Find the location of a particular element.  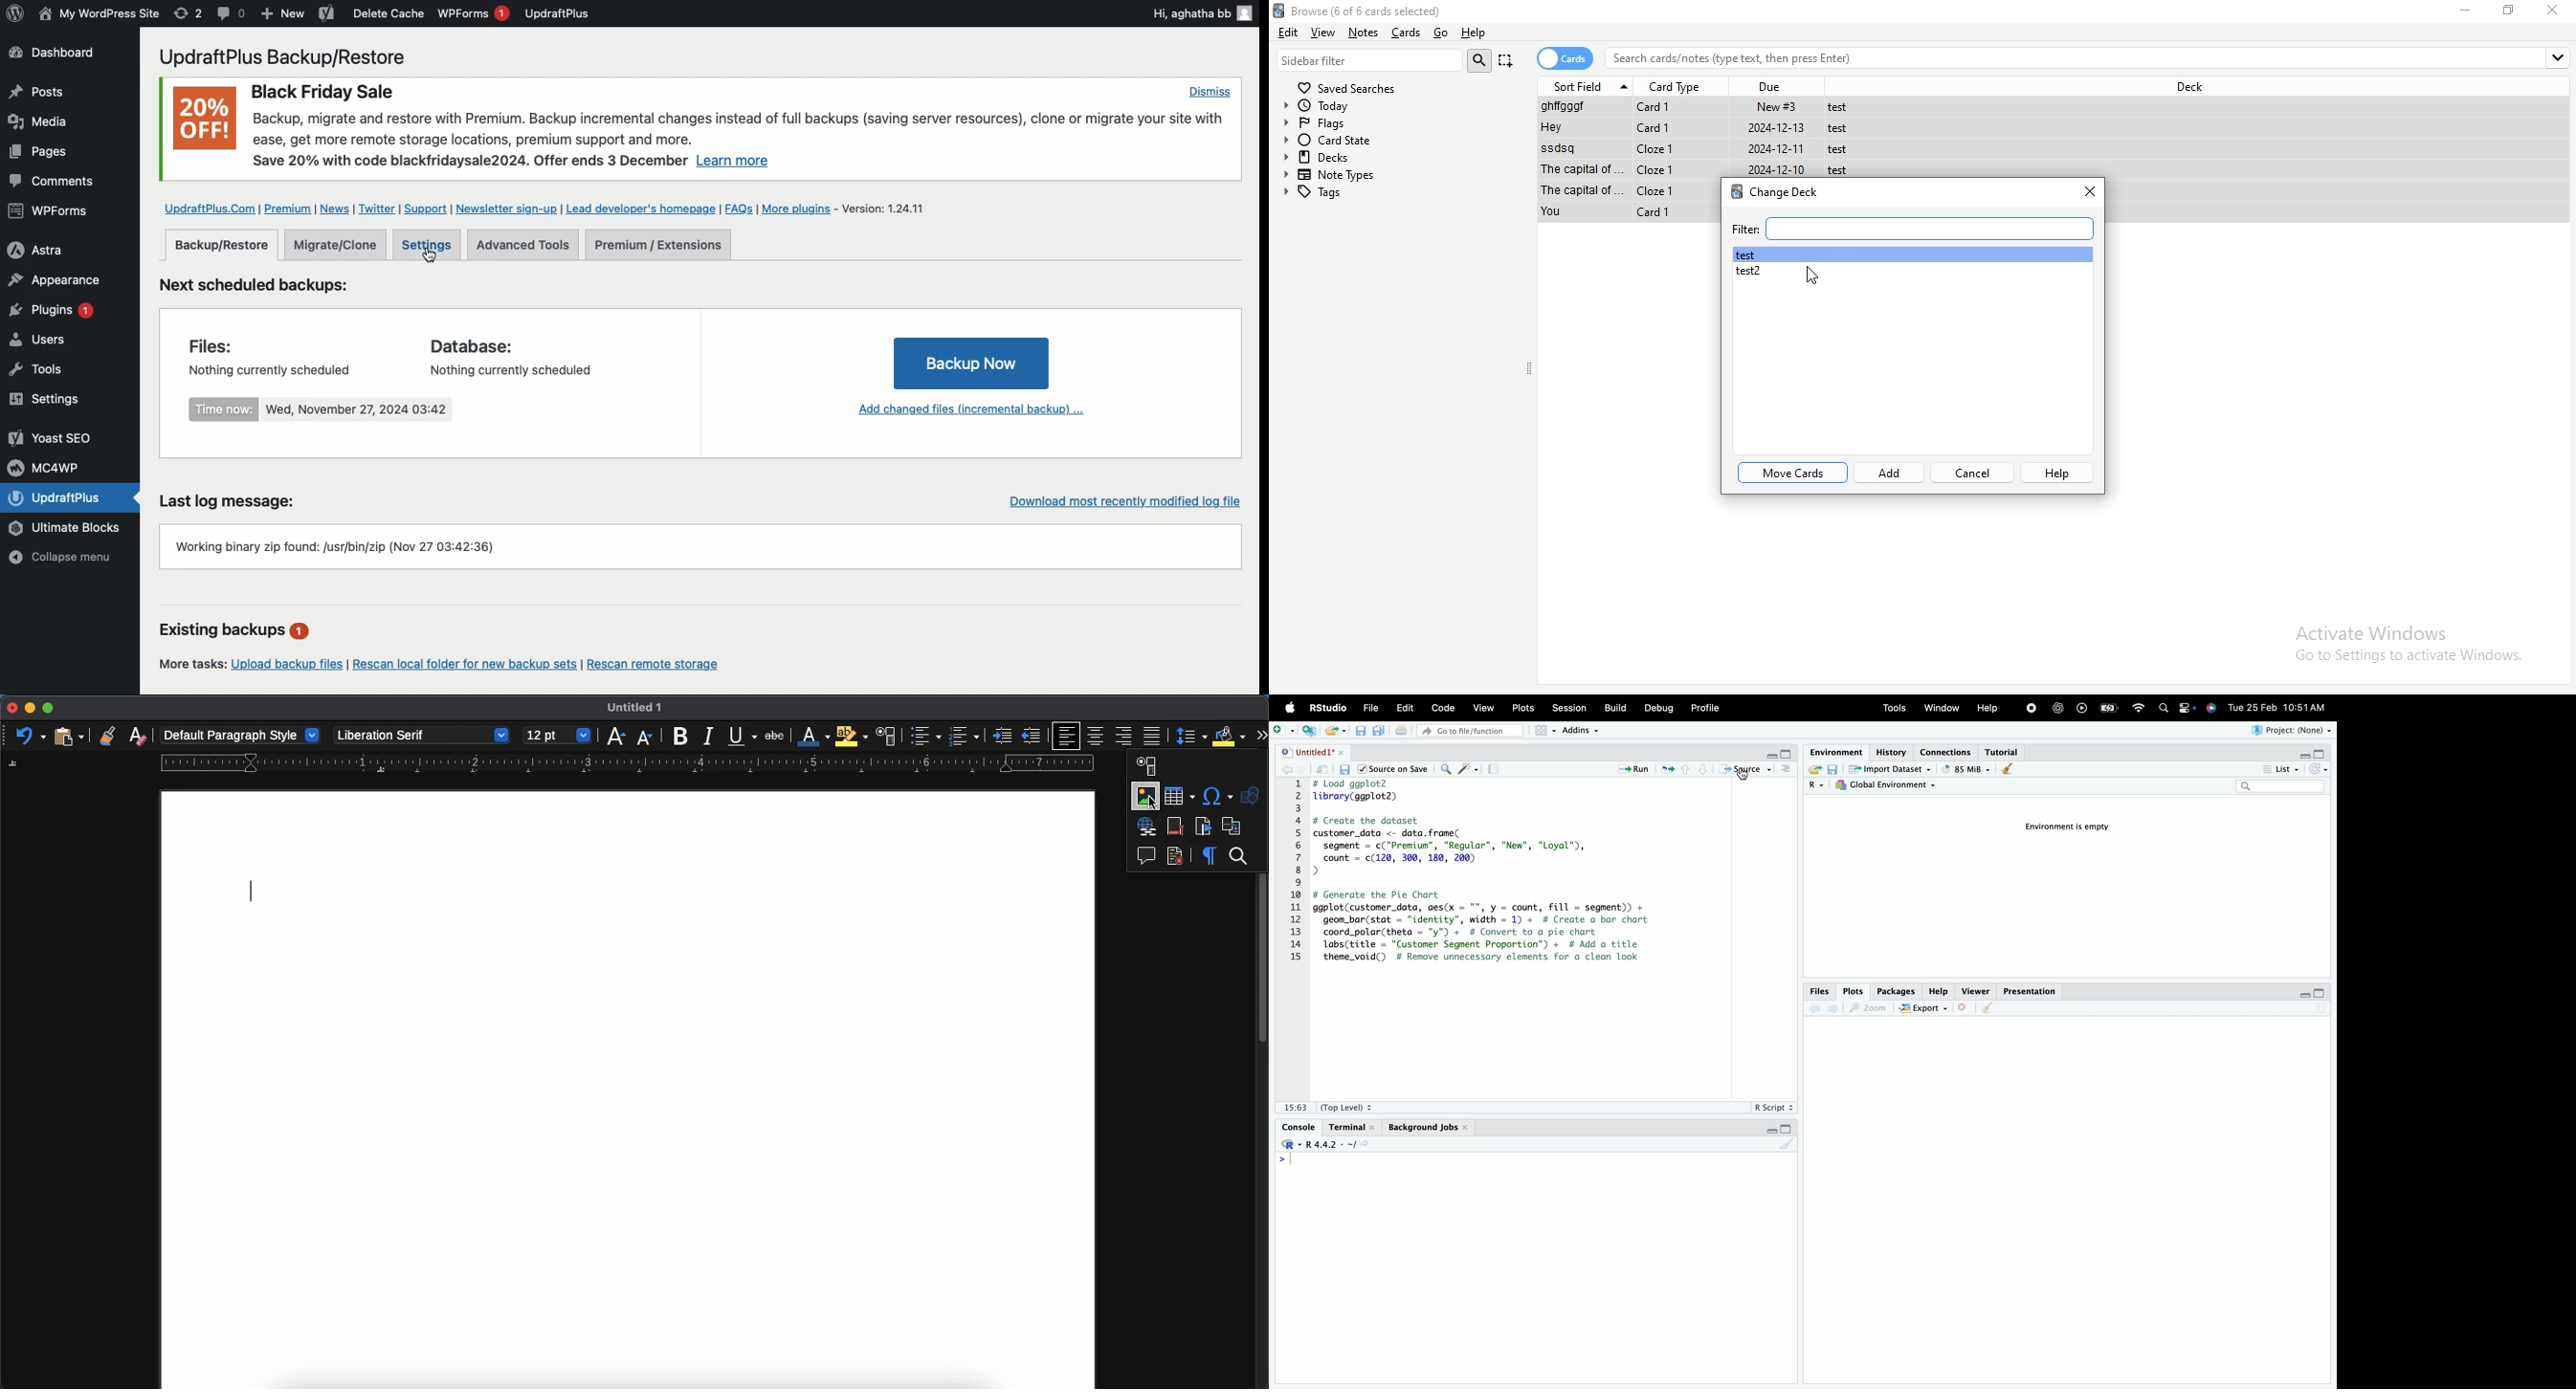

Backup Now is located at coordinates (971, 364).